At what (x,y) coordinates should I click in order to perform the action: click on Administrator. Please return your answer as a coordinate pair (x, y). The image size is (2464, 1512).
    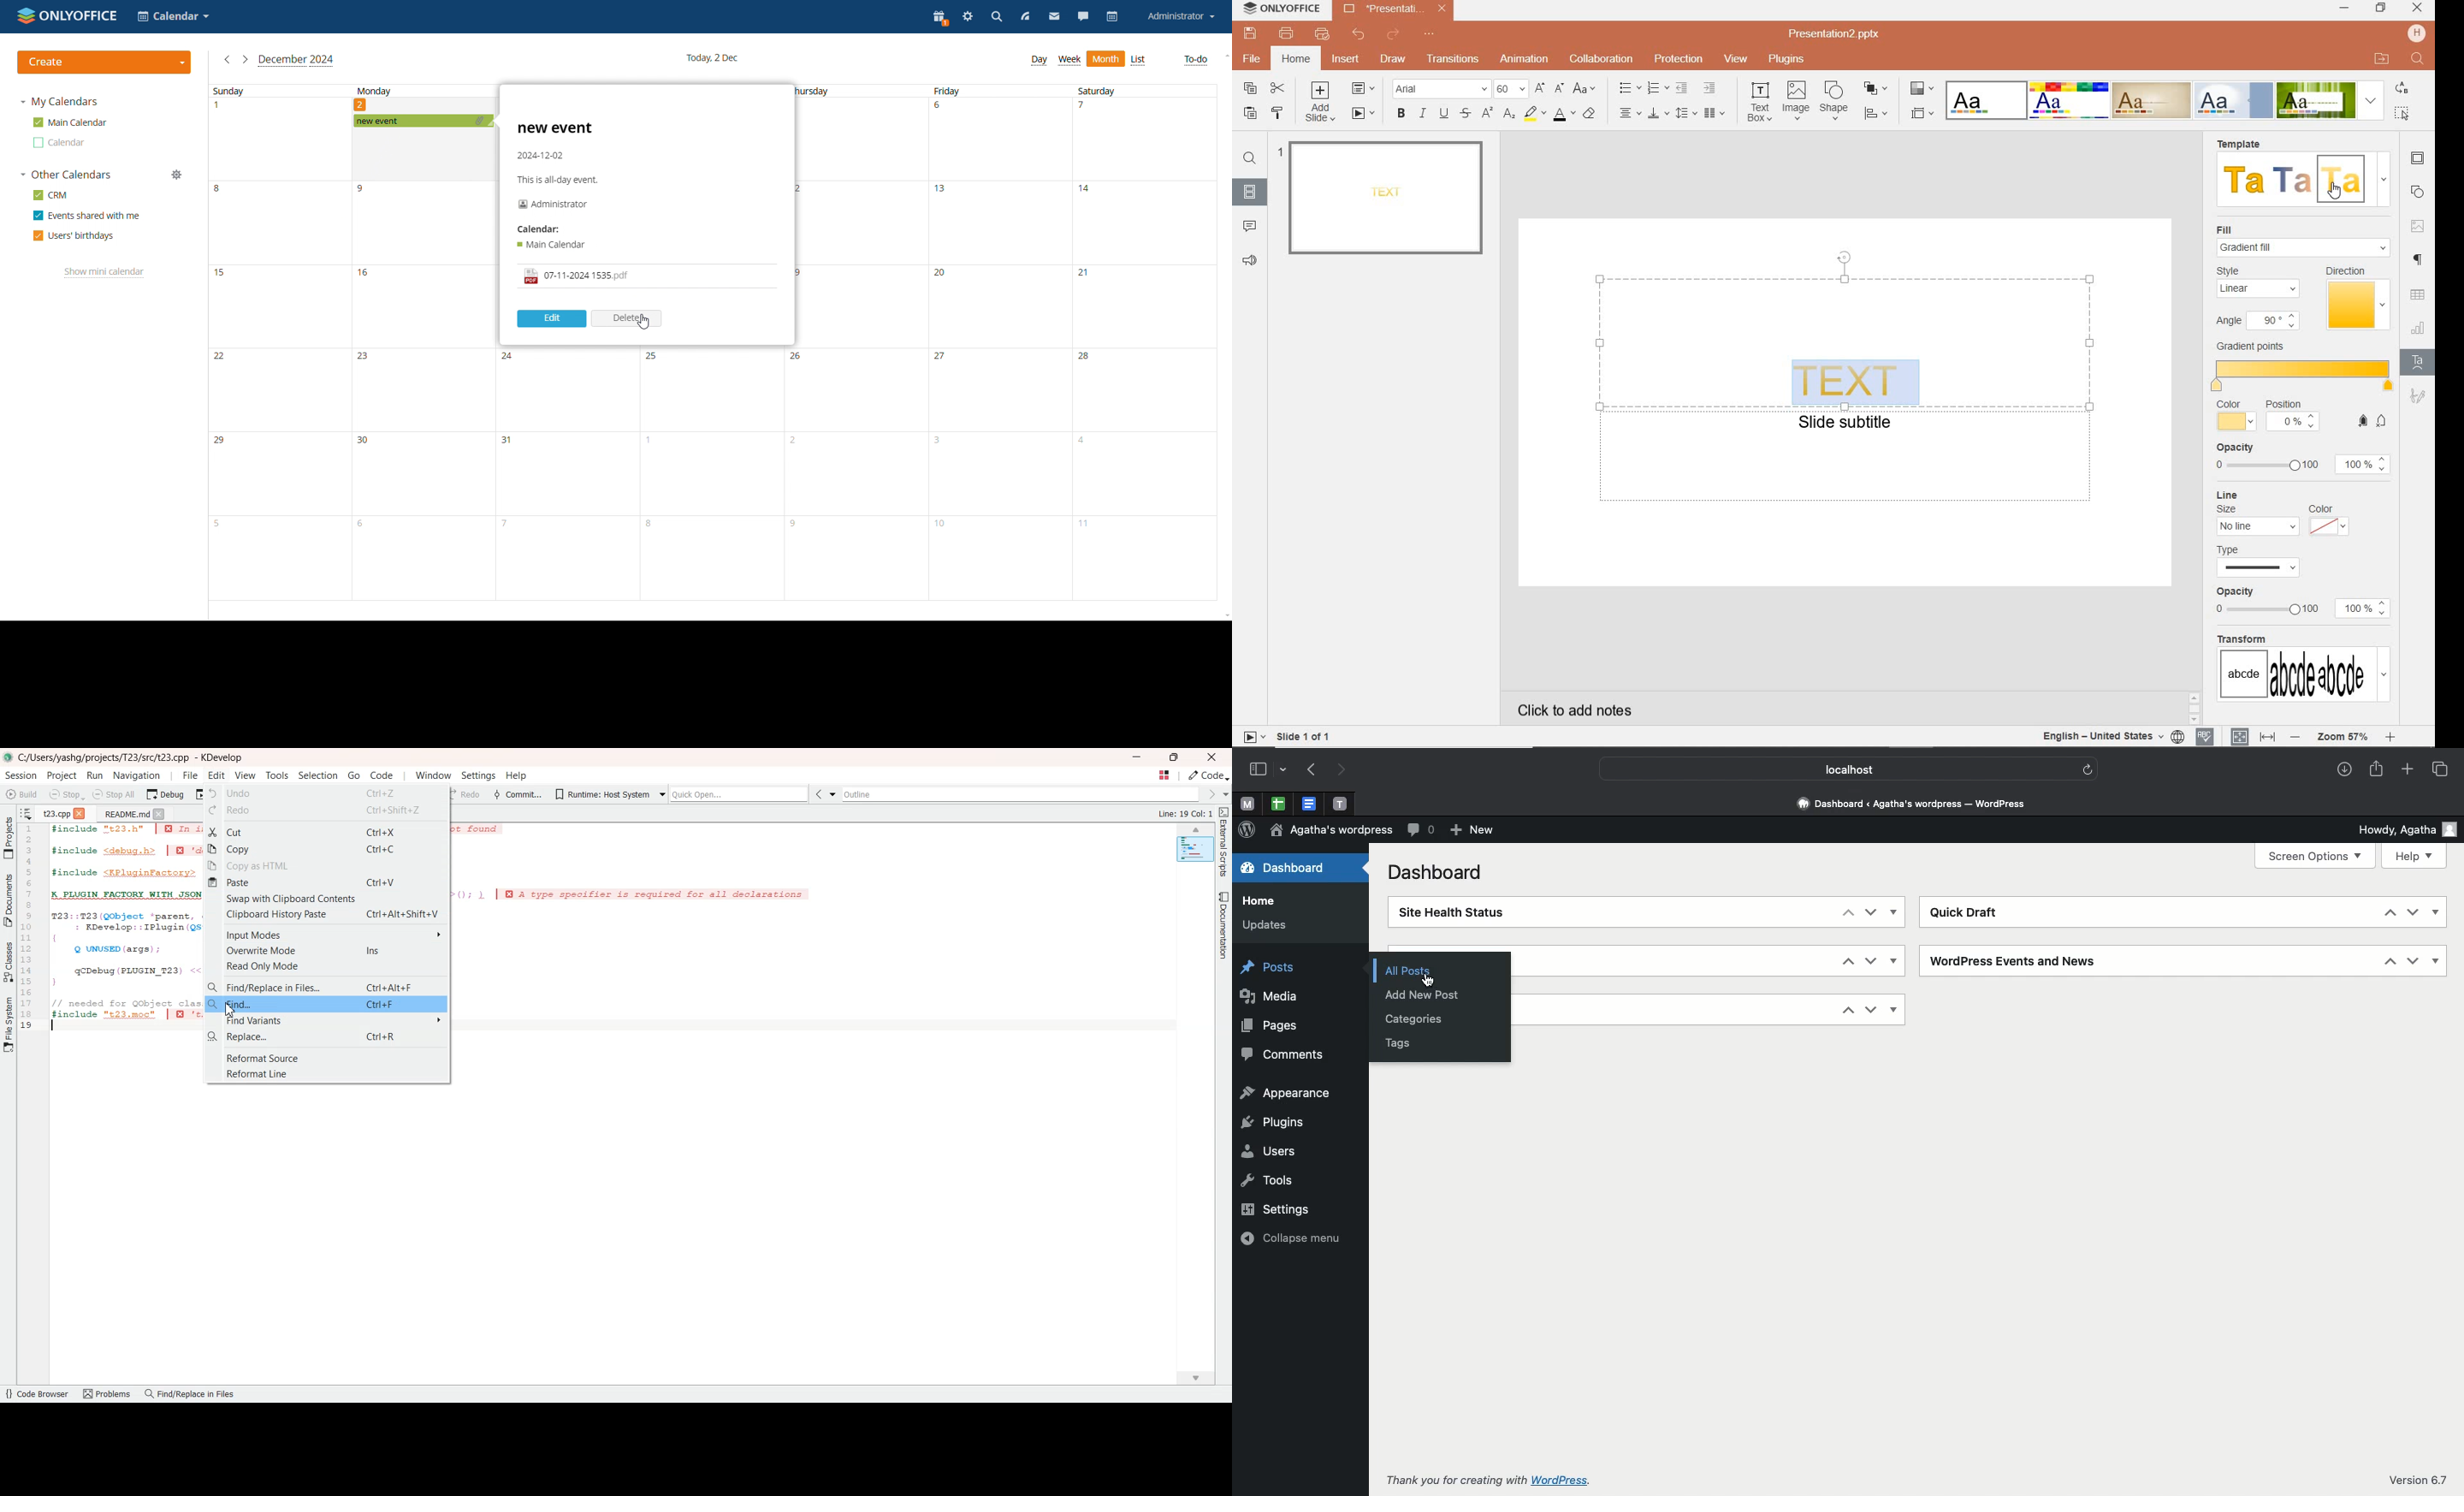
    Looking at the image, I should click on (553, 203).